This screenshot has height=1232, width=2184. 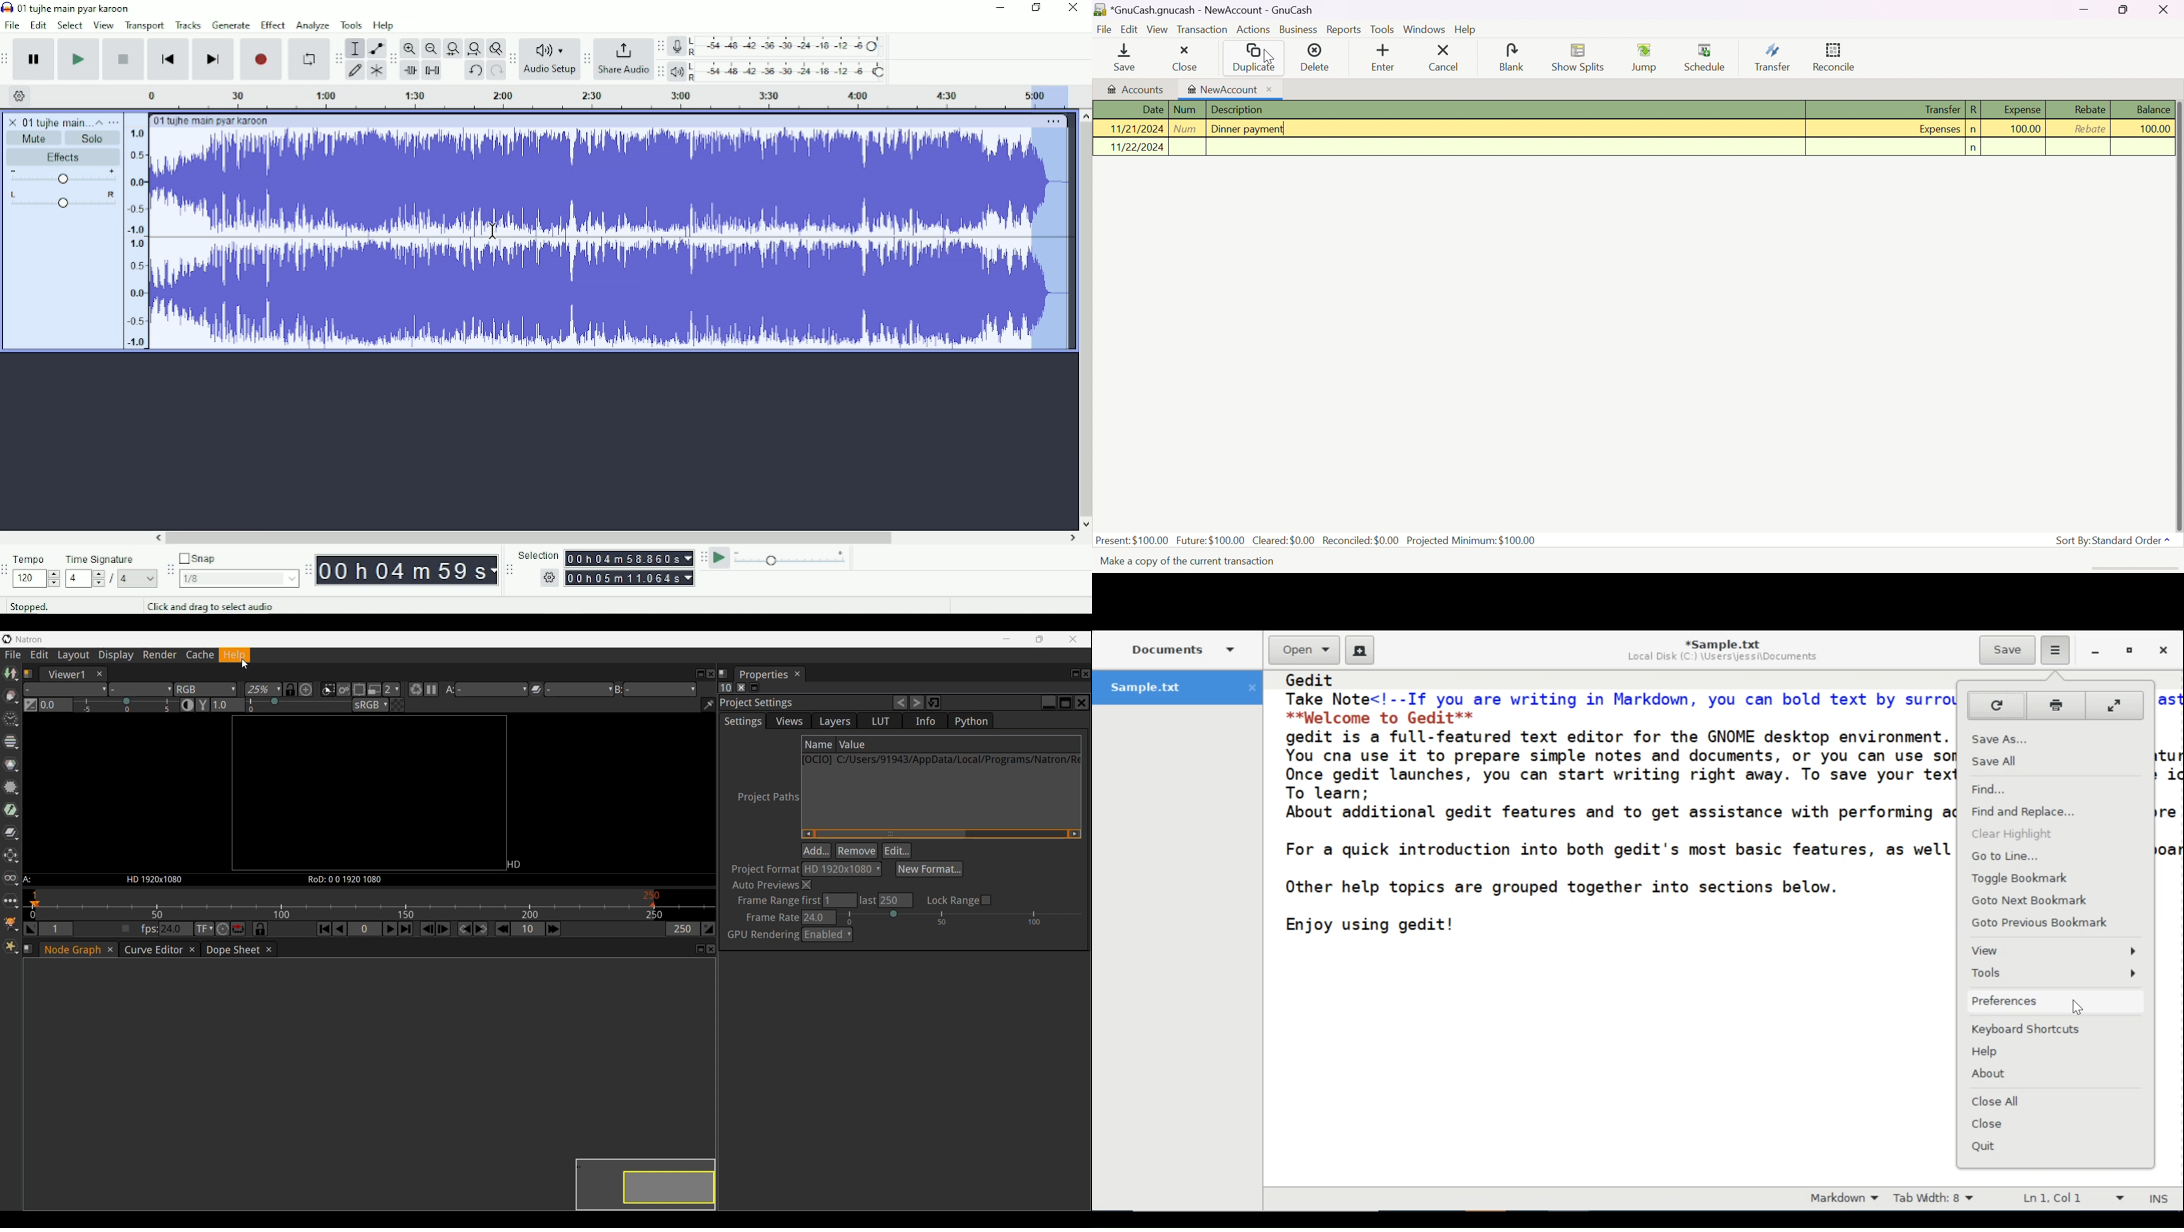 What do you see at coordinates (1443, 57) in the screenshot?
I see `Cancel` at bounding box center [1443, 57].